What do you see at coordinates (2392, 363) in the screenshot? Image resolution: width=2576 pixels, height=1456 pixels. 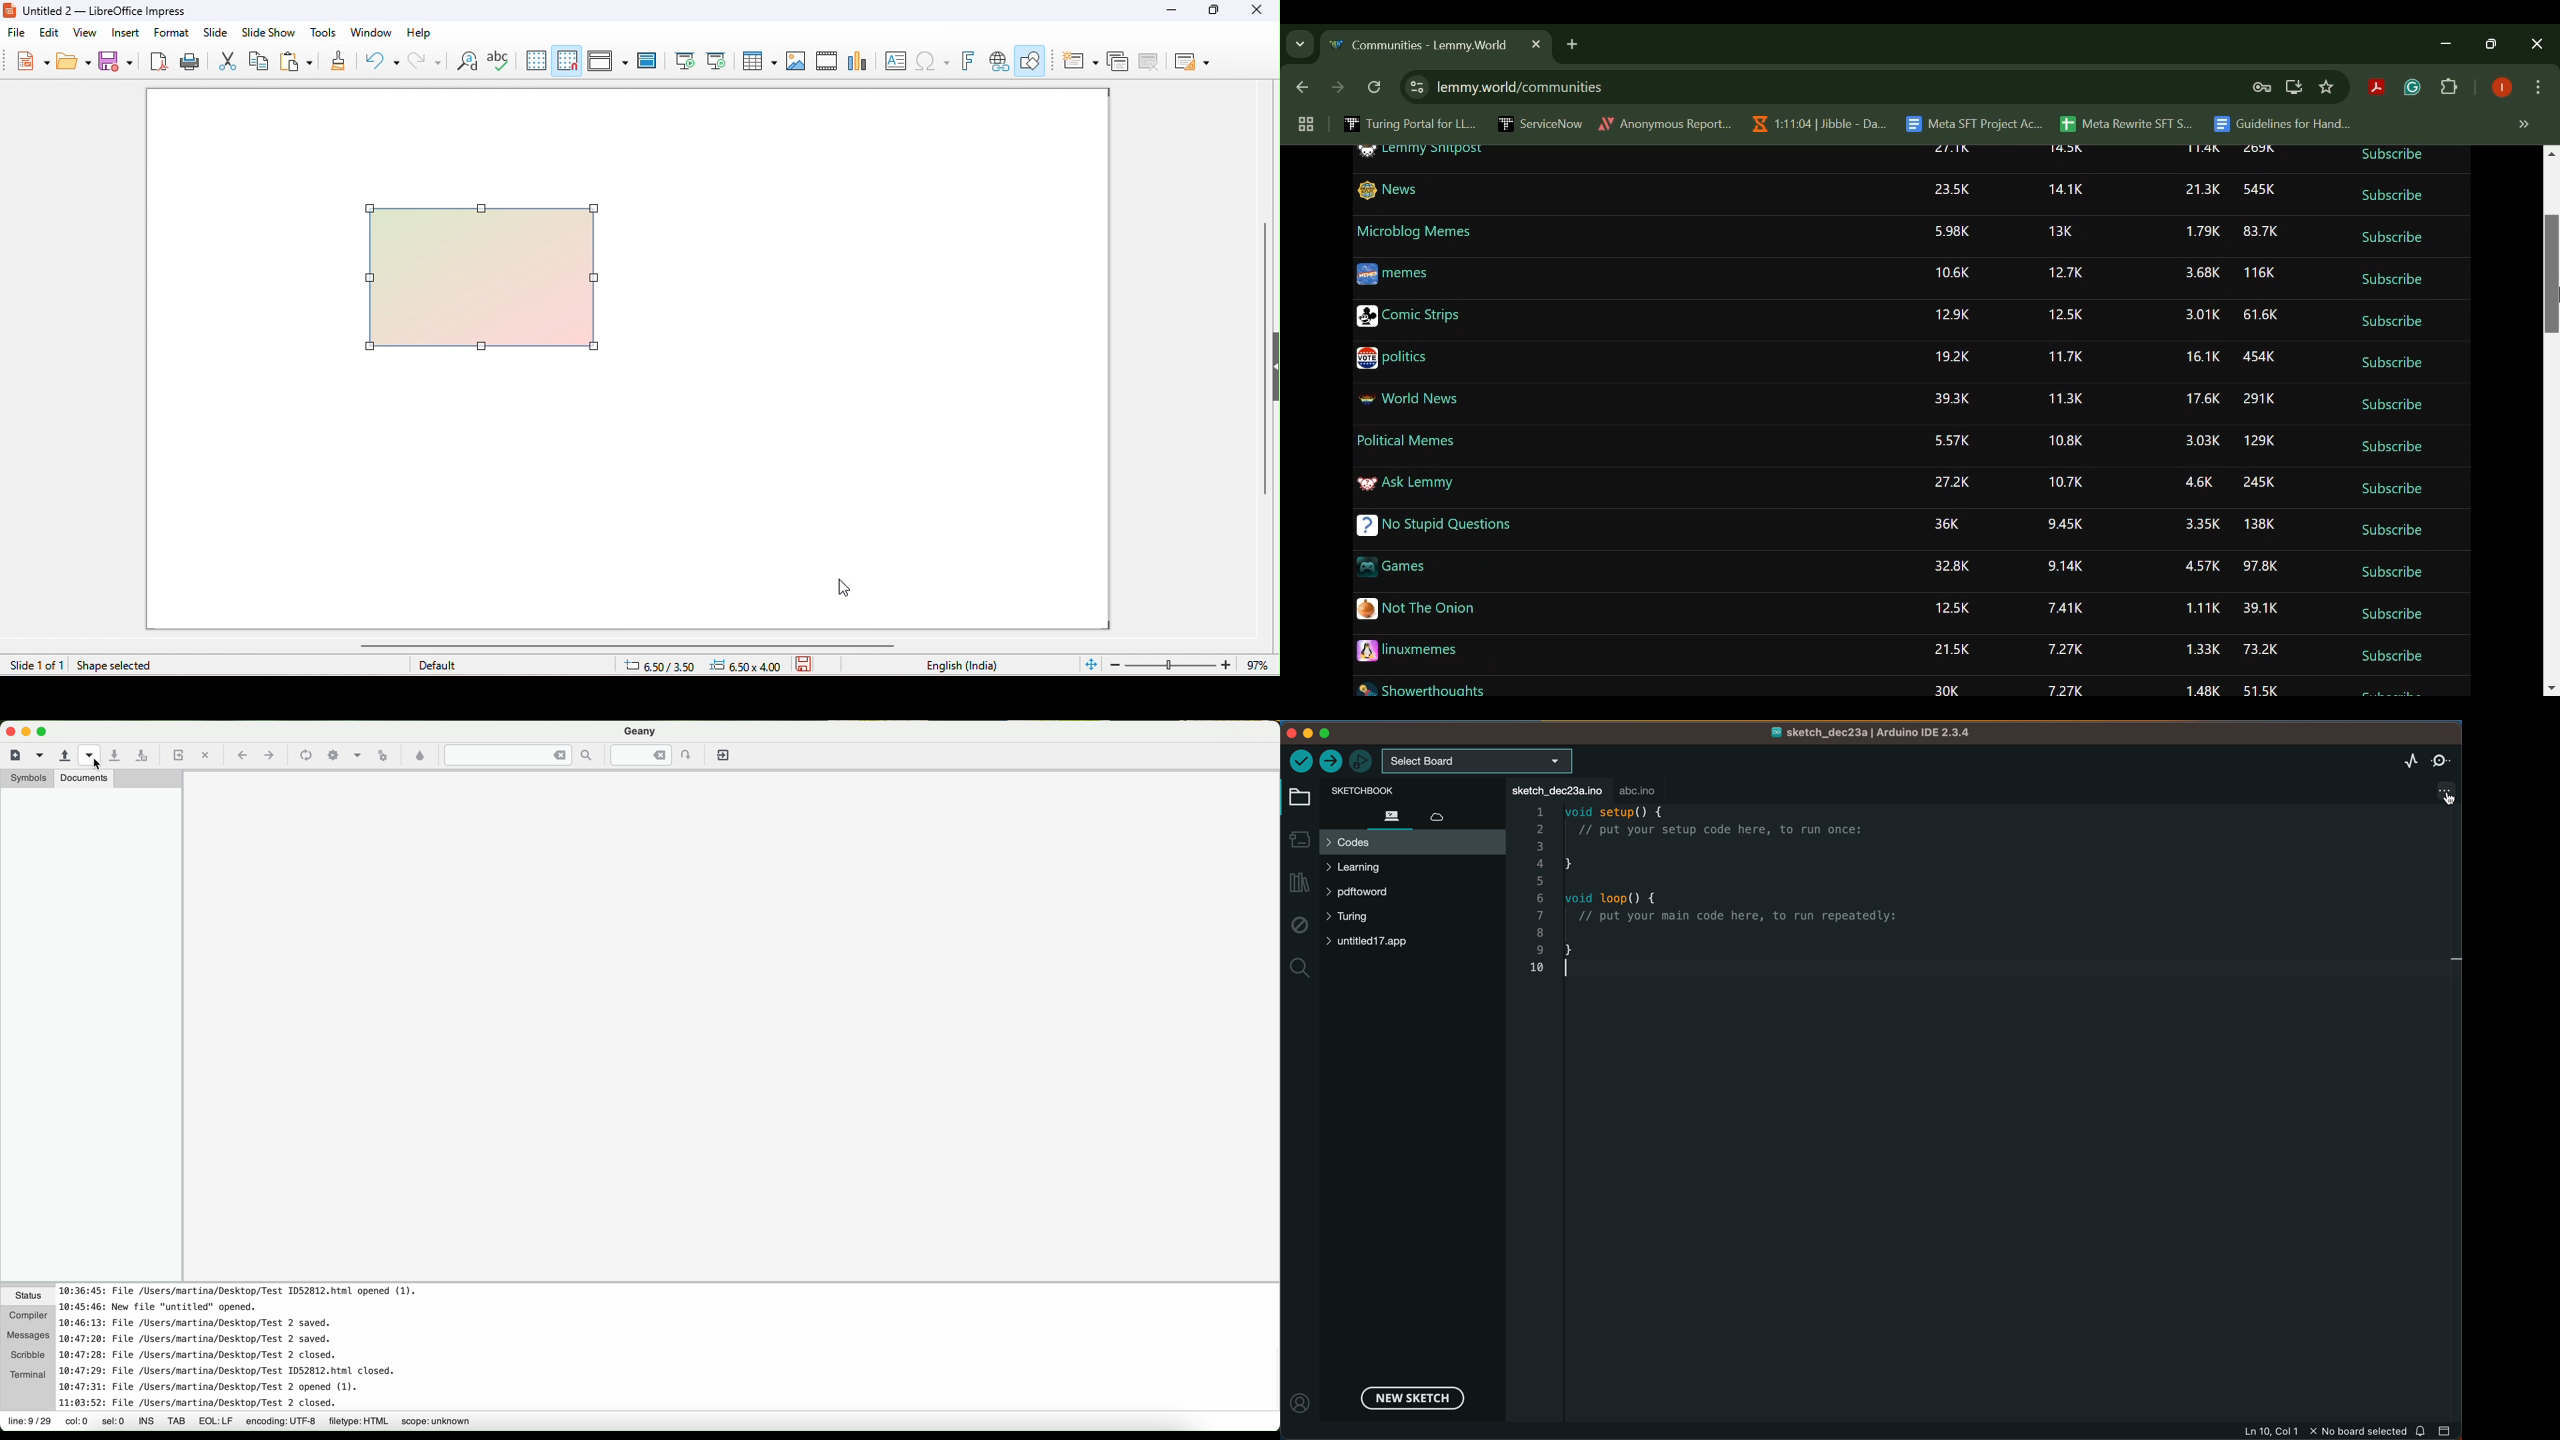 I see `Subscribe` at bounding box center [2392, 363].